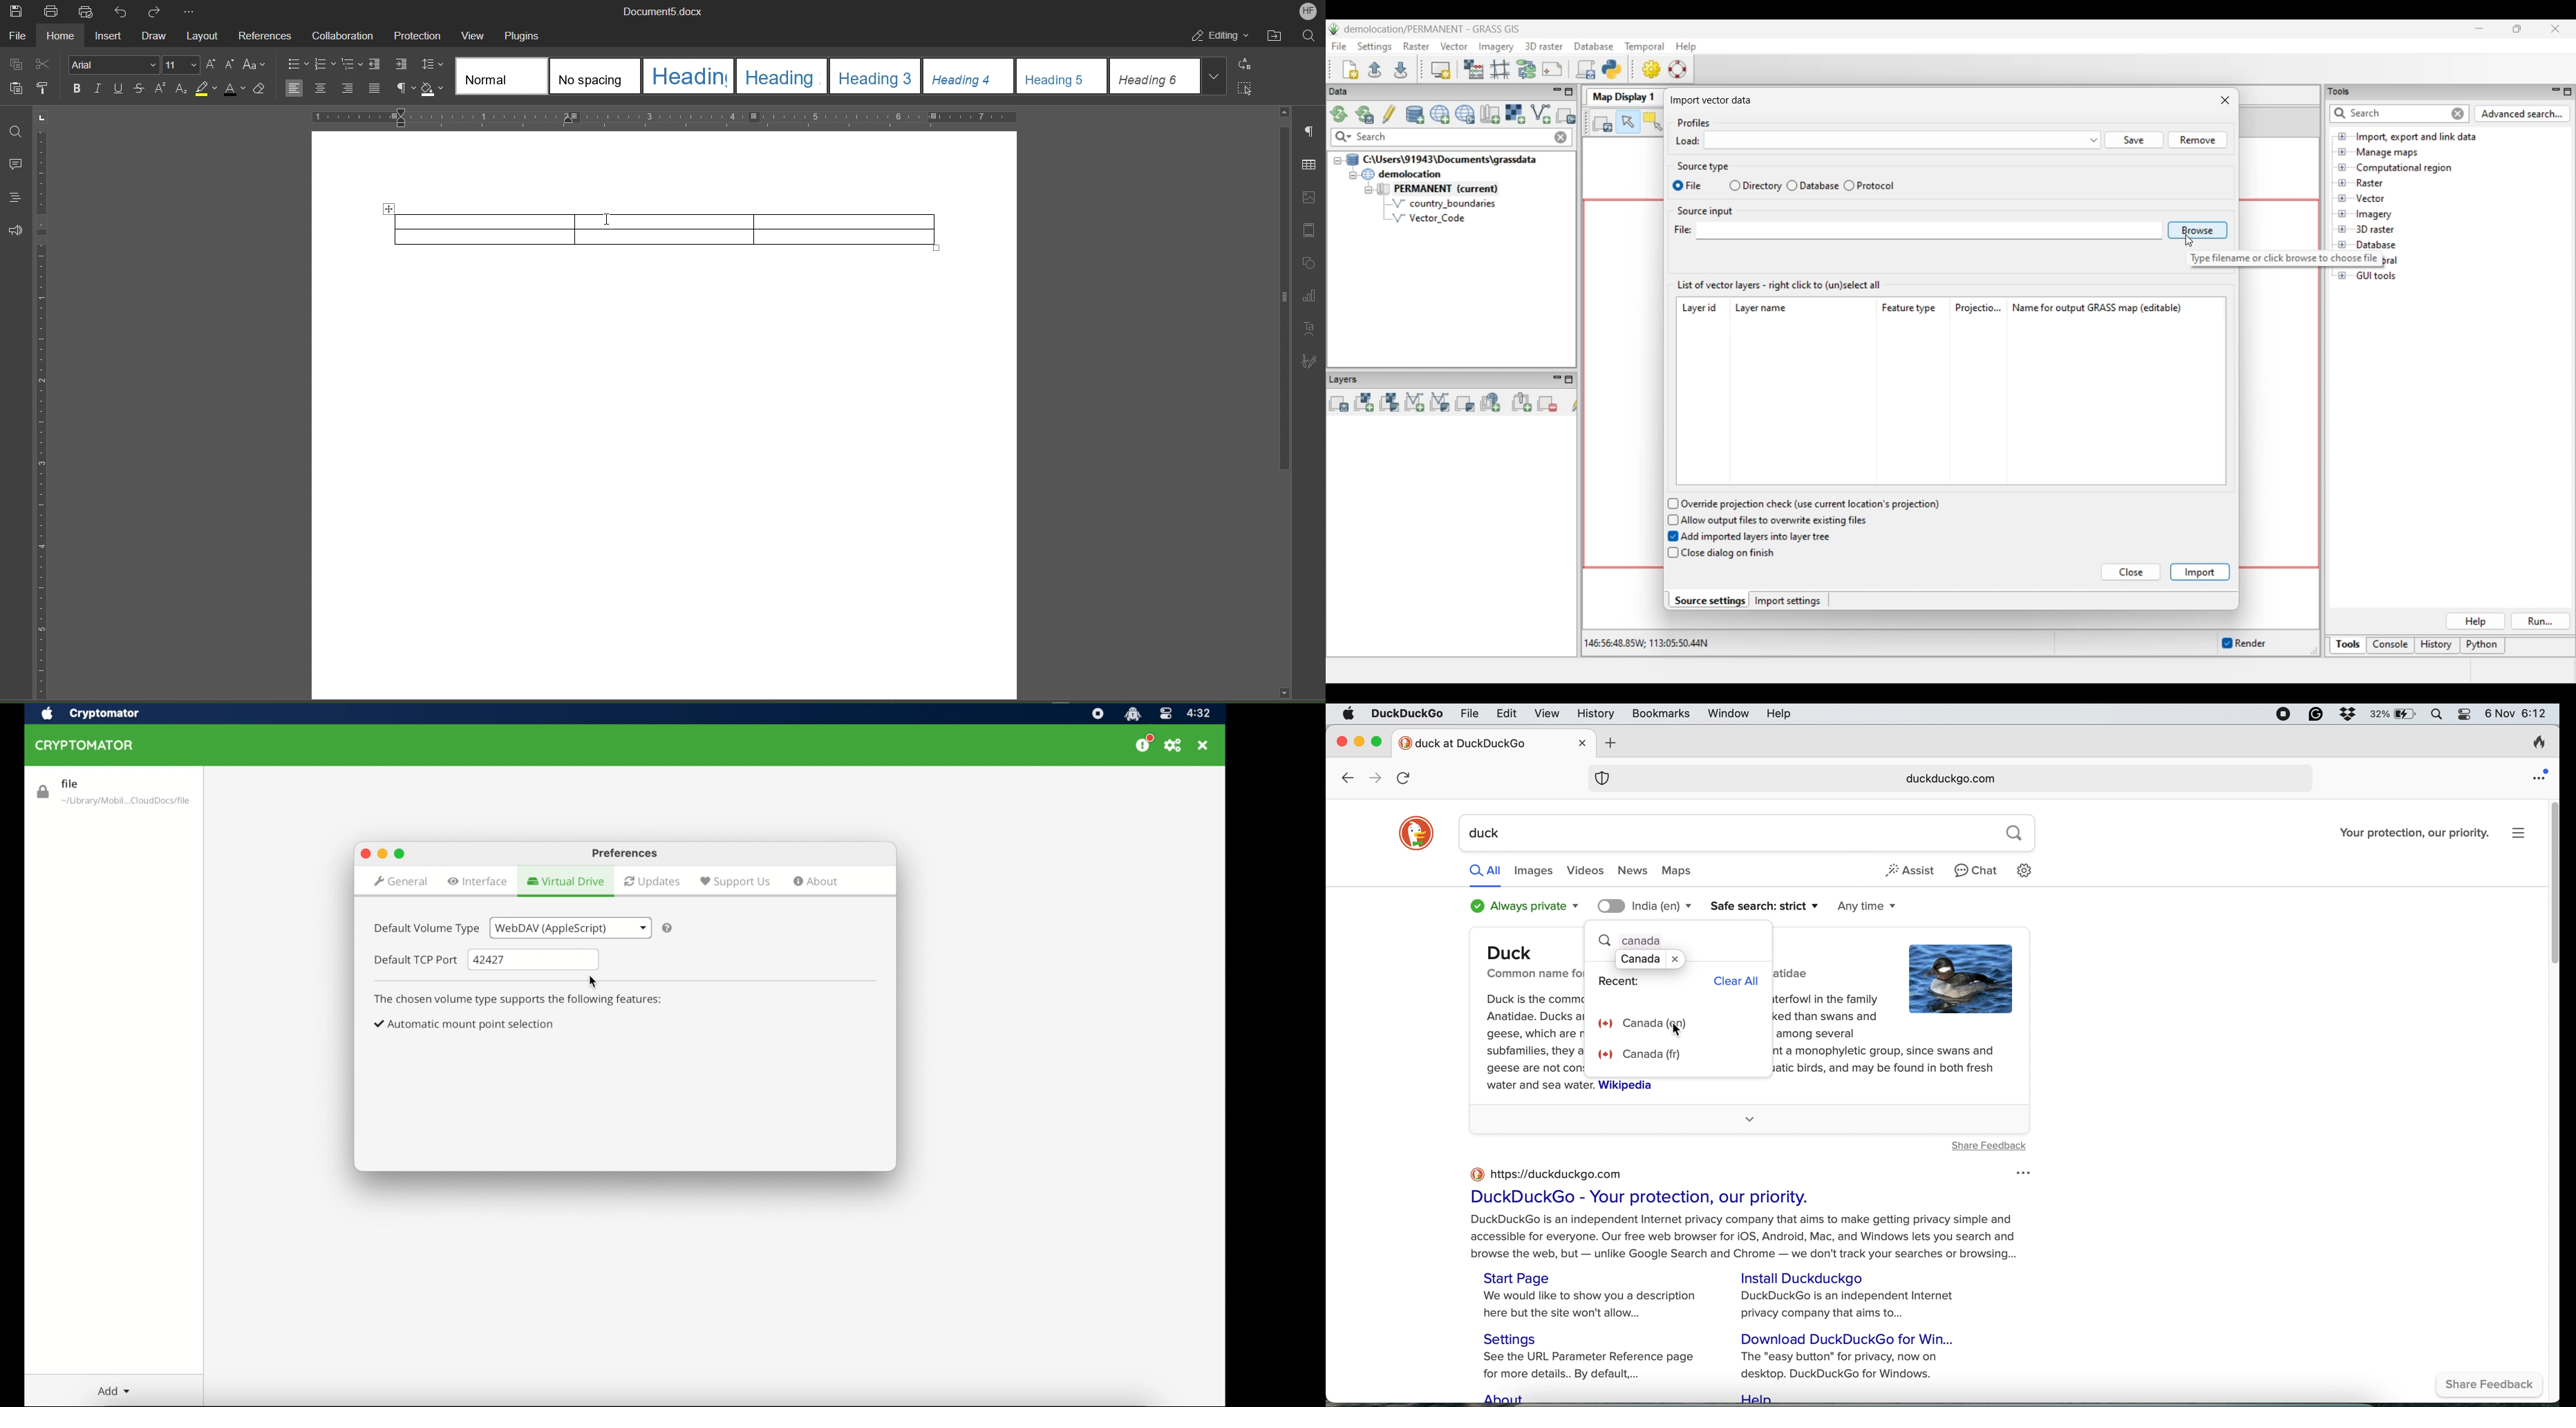  I want to click on Header and Footer, so click(1310, 230).